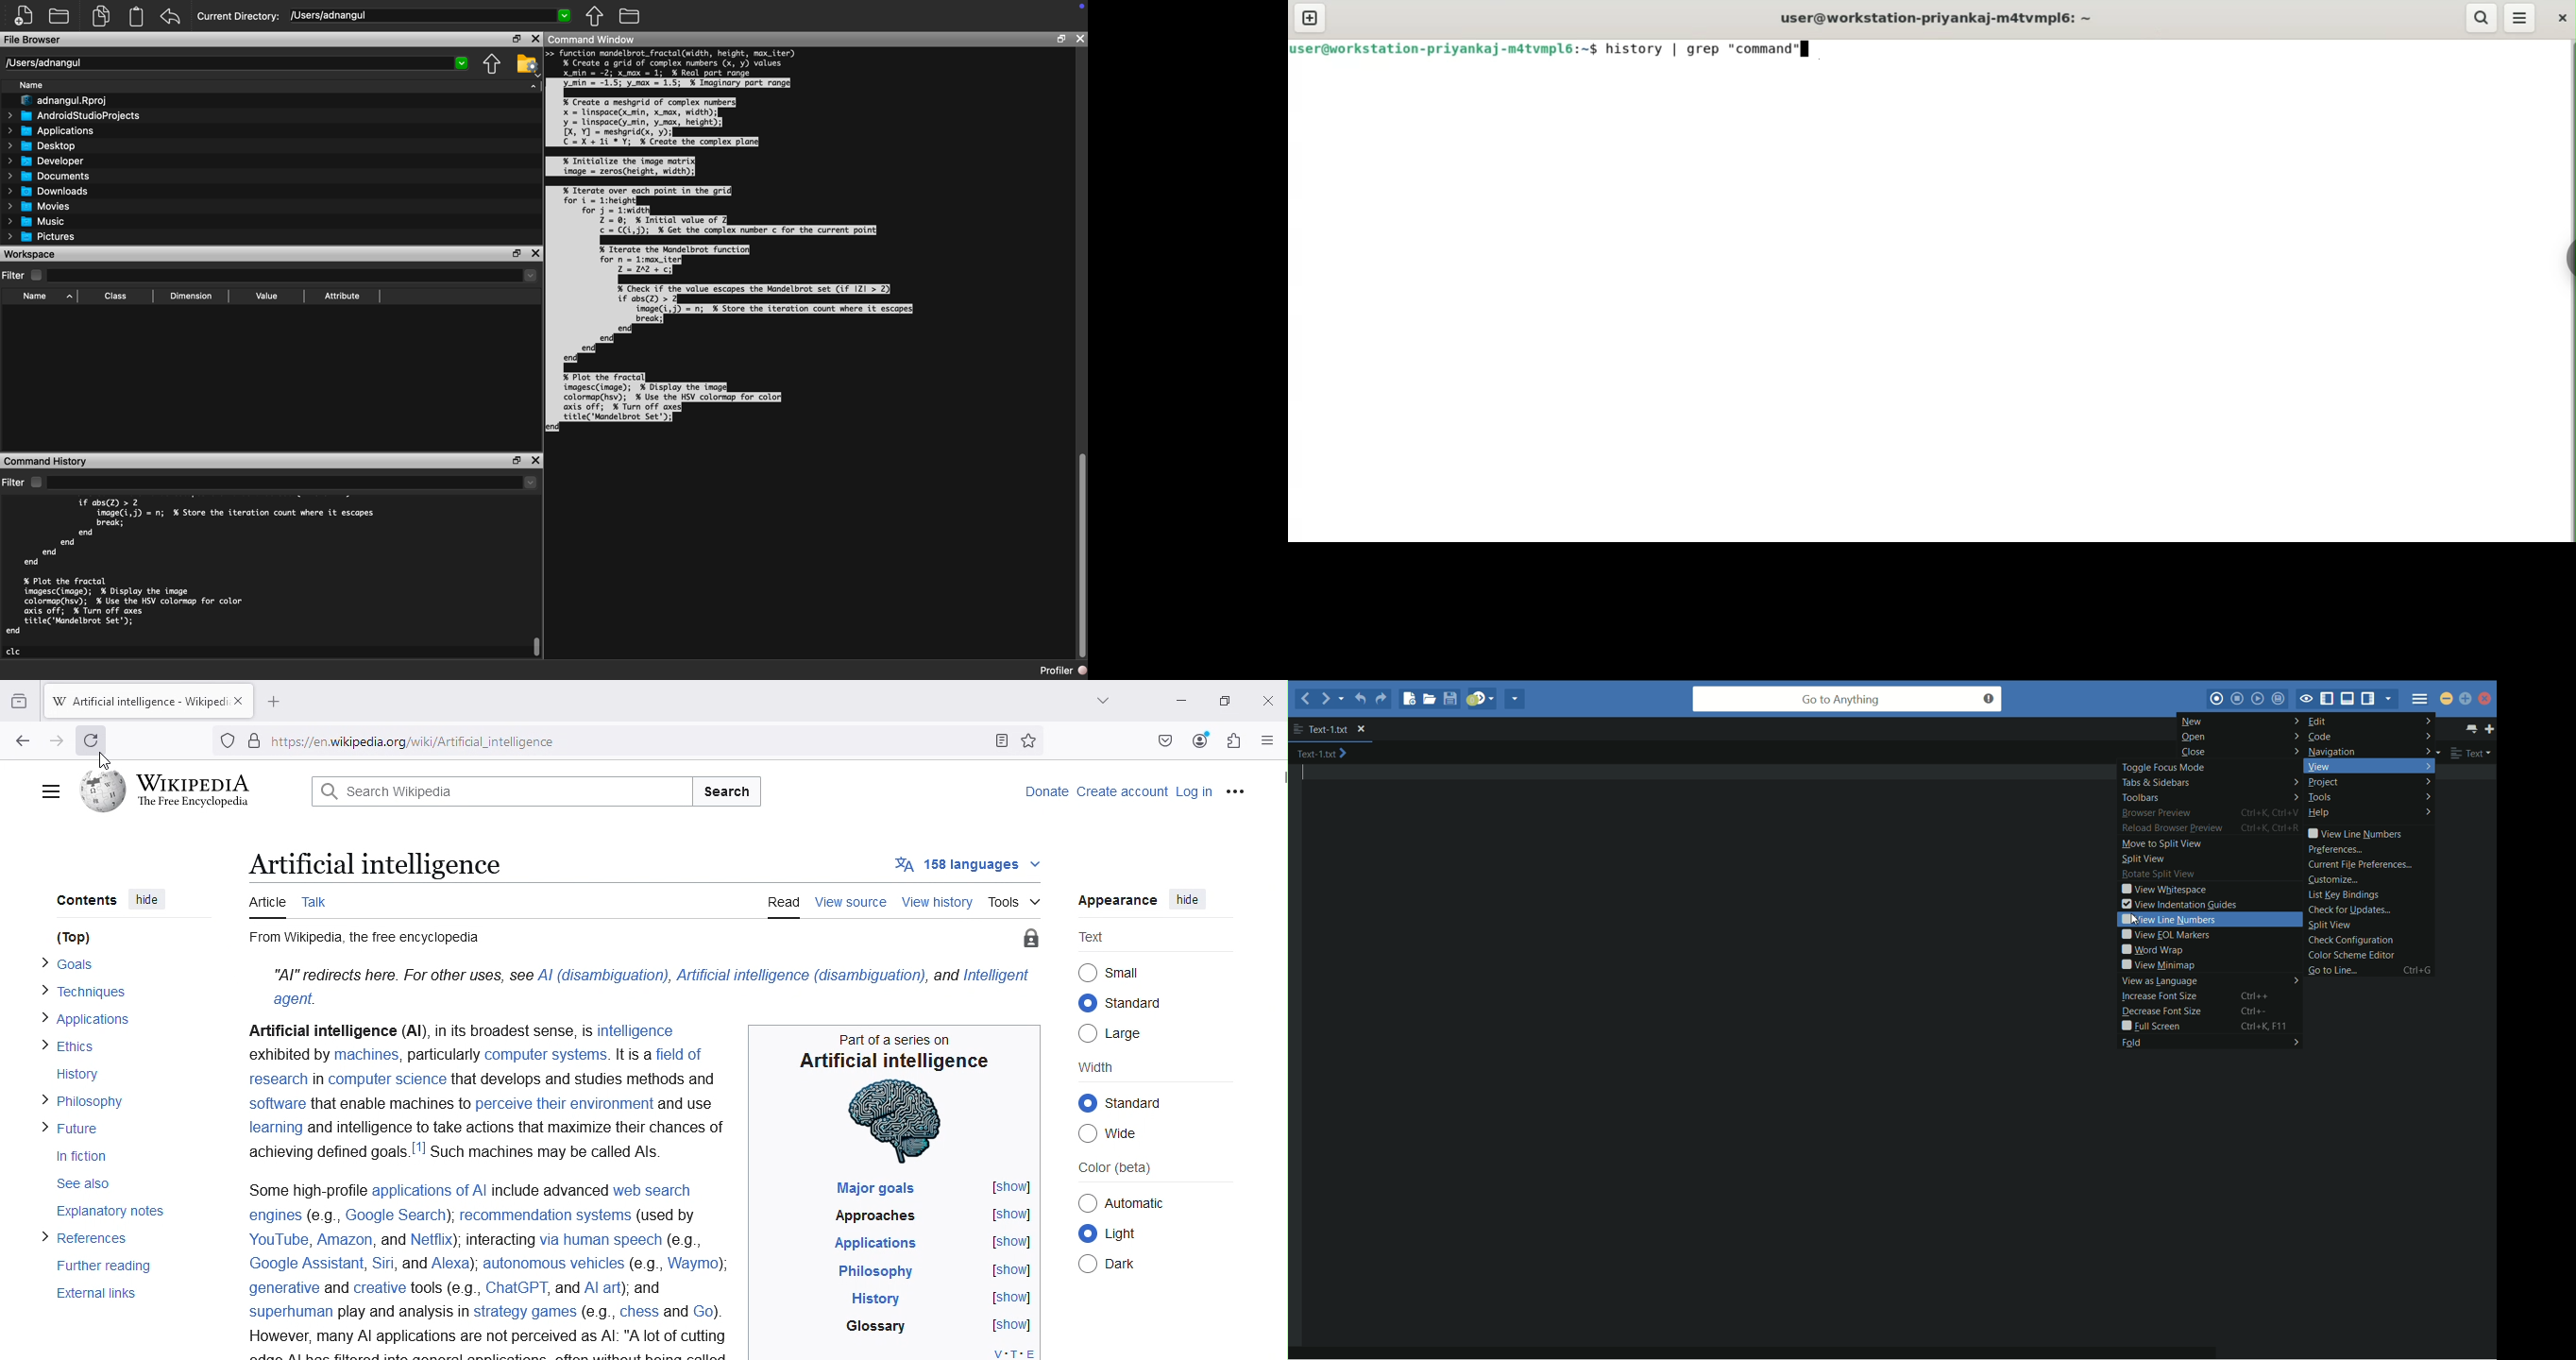 The width and height of the screenshot is (2576, 1372). What do you see at coordinates (1342, 701) in the screenshot?
I see `recent locations` at bounding box center [1342, 701].